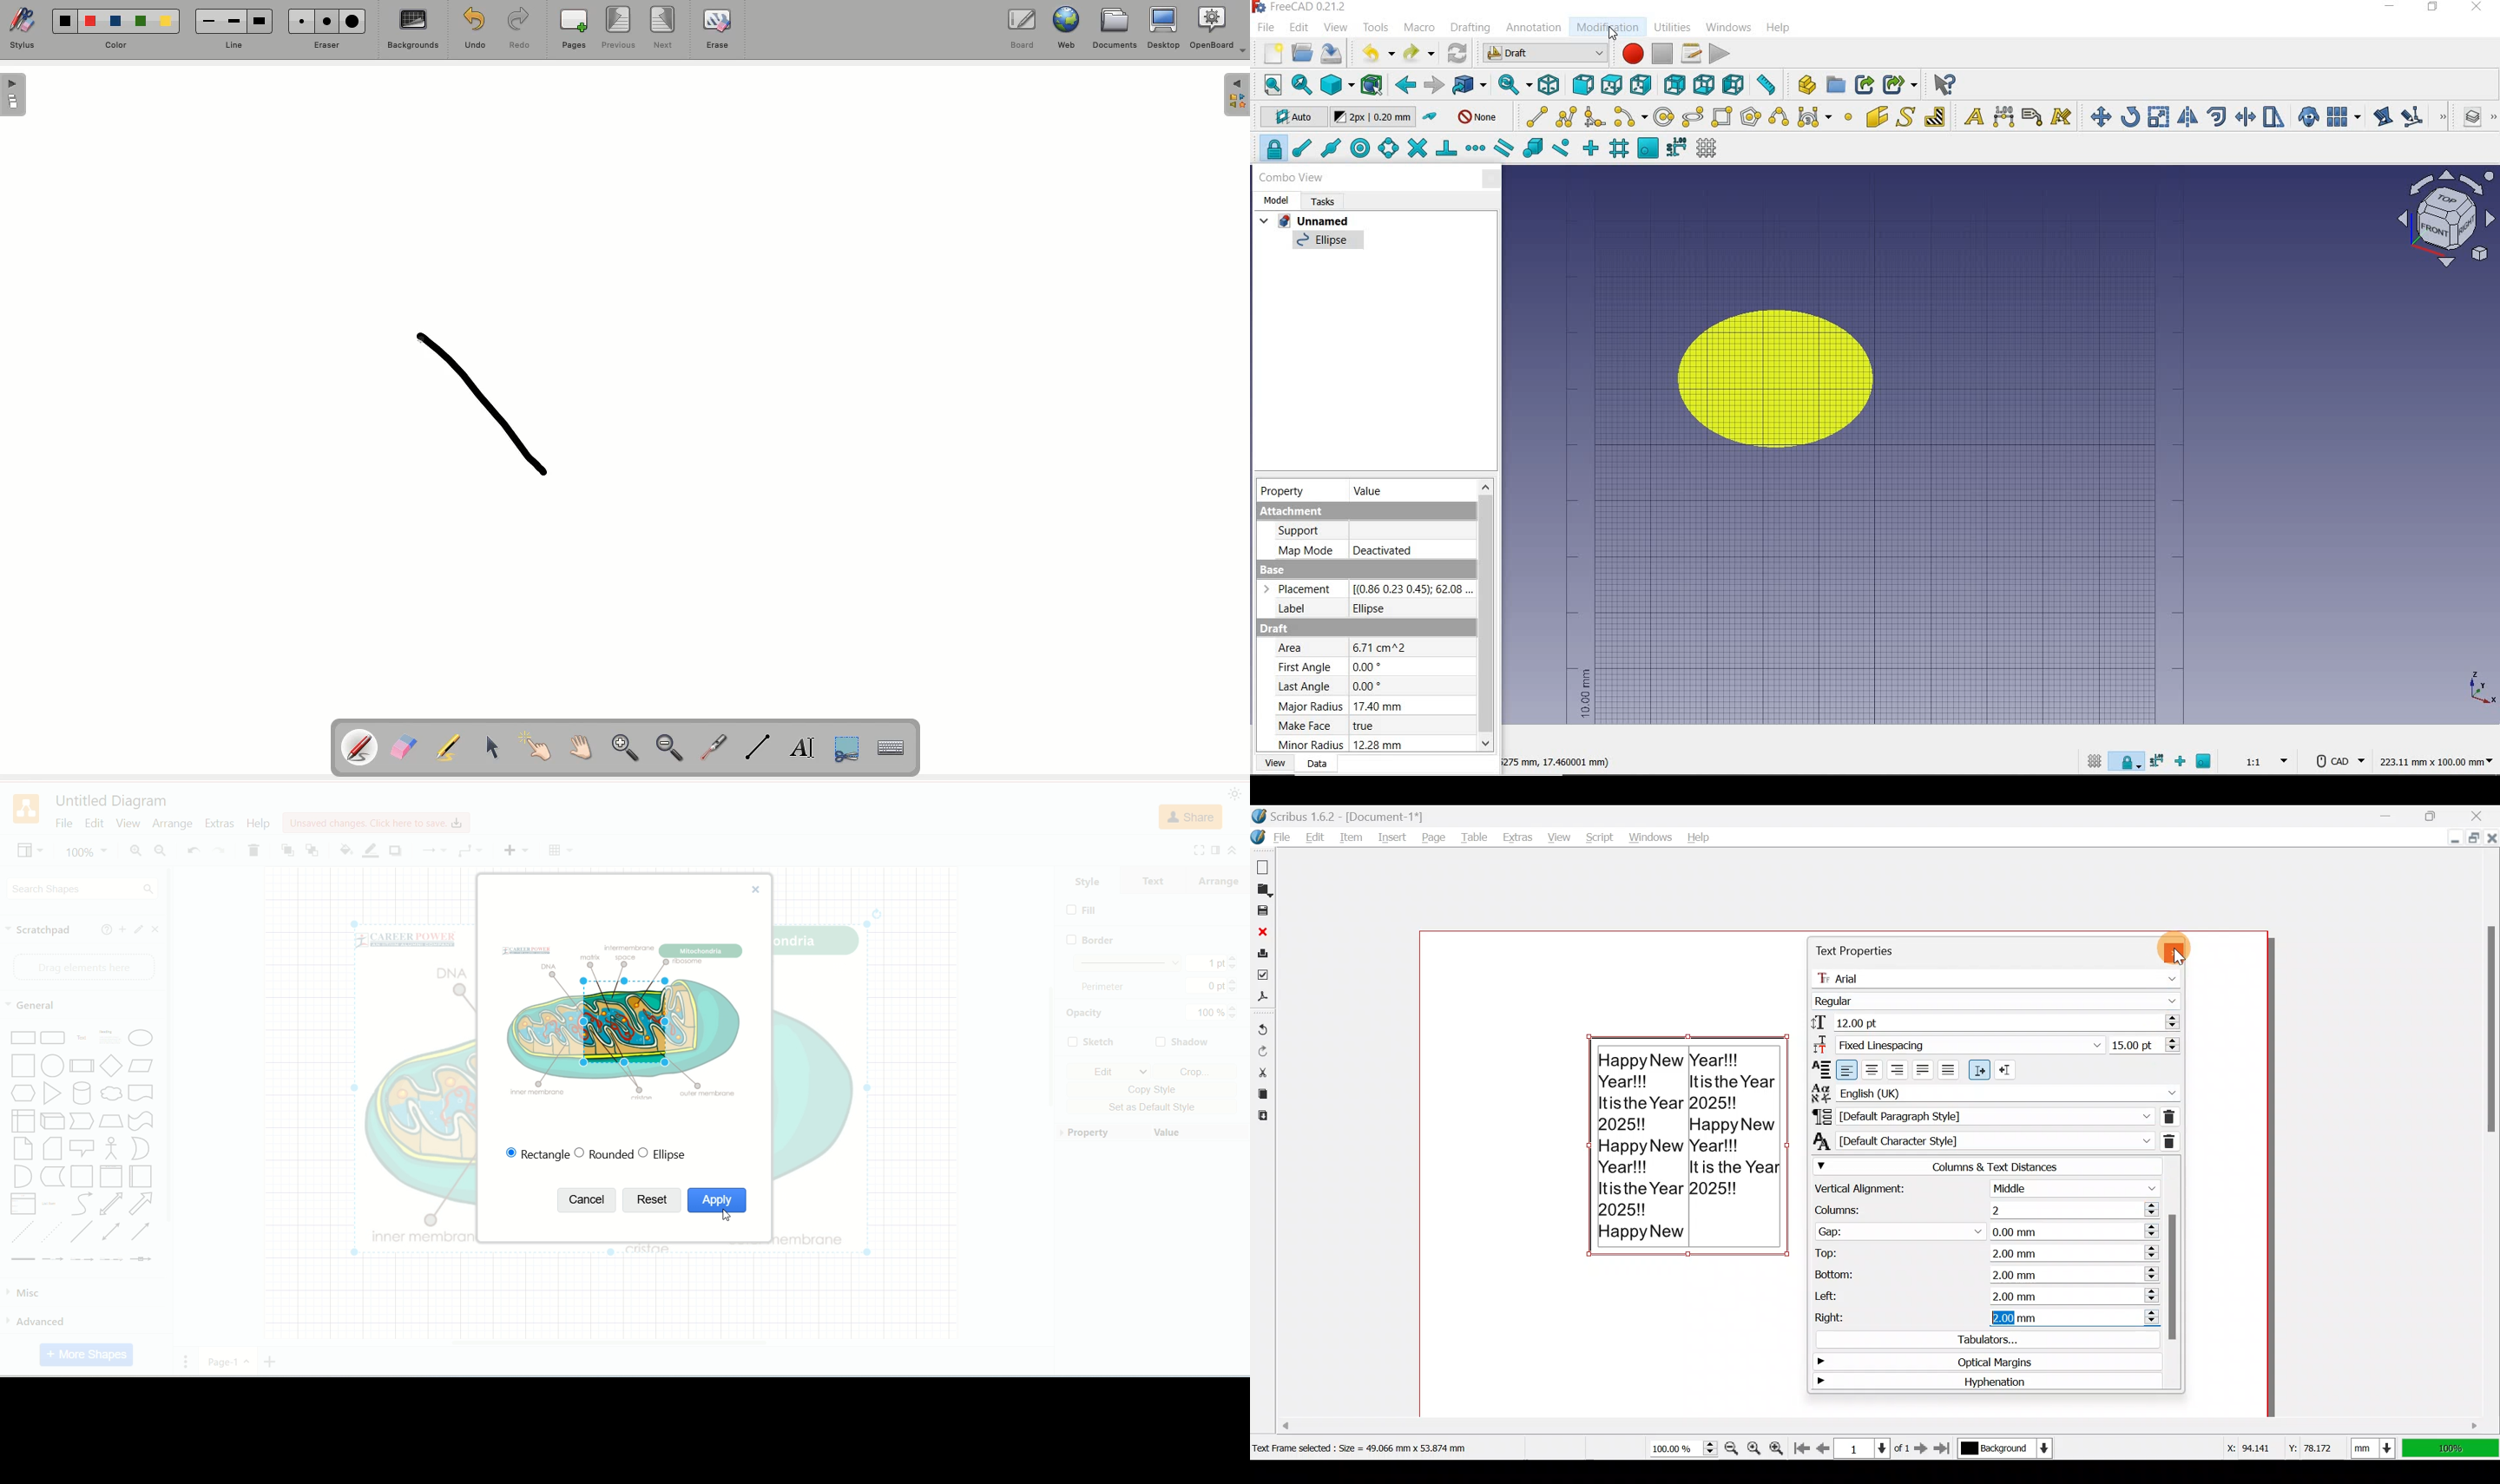 The image size is (2520, 1484). What do you see at coordinates (2382, 116) in the screenshot?
I see `edit` at bounding box center [2382, 116].